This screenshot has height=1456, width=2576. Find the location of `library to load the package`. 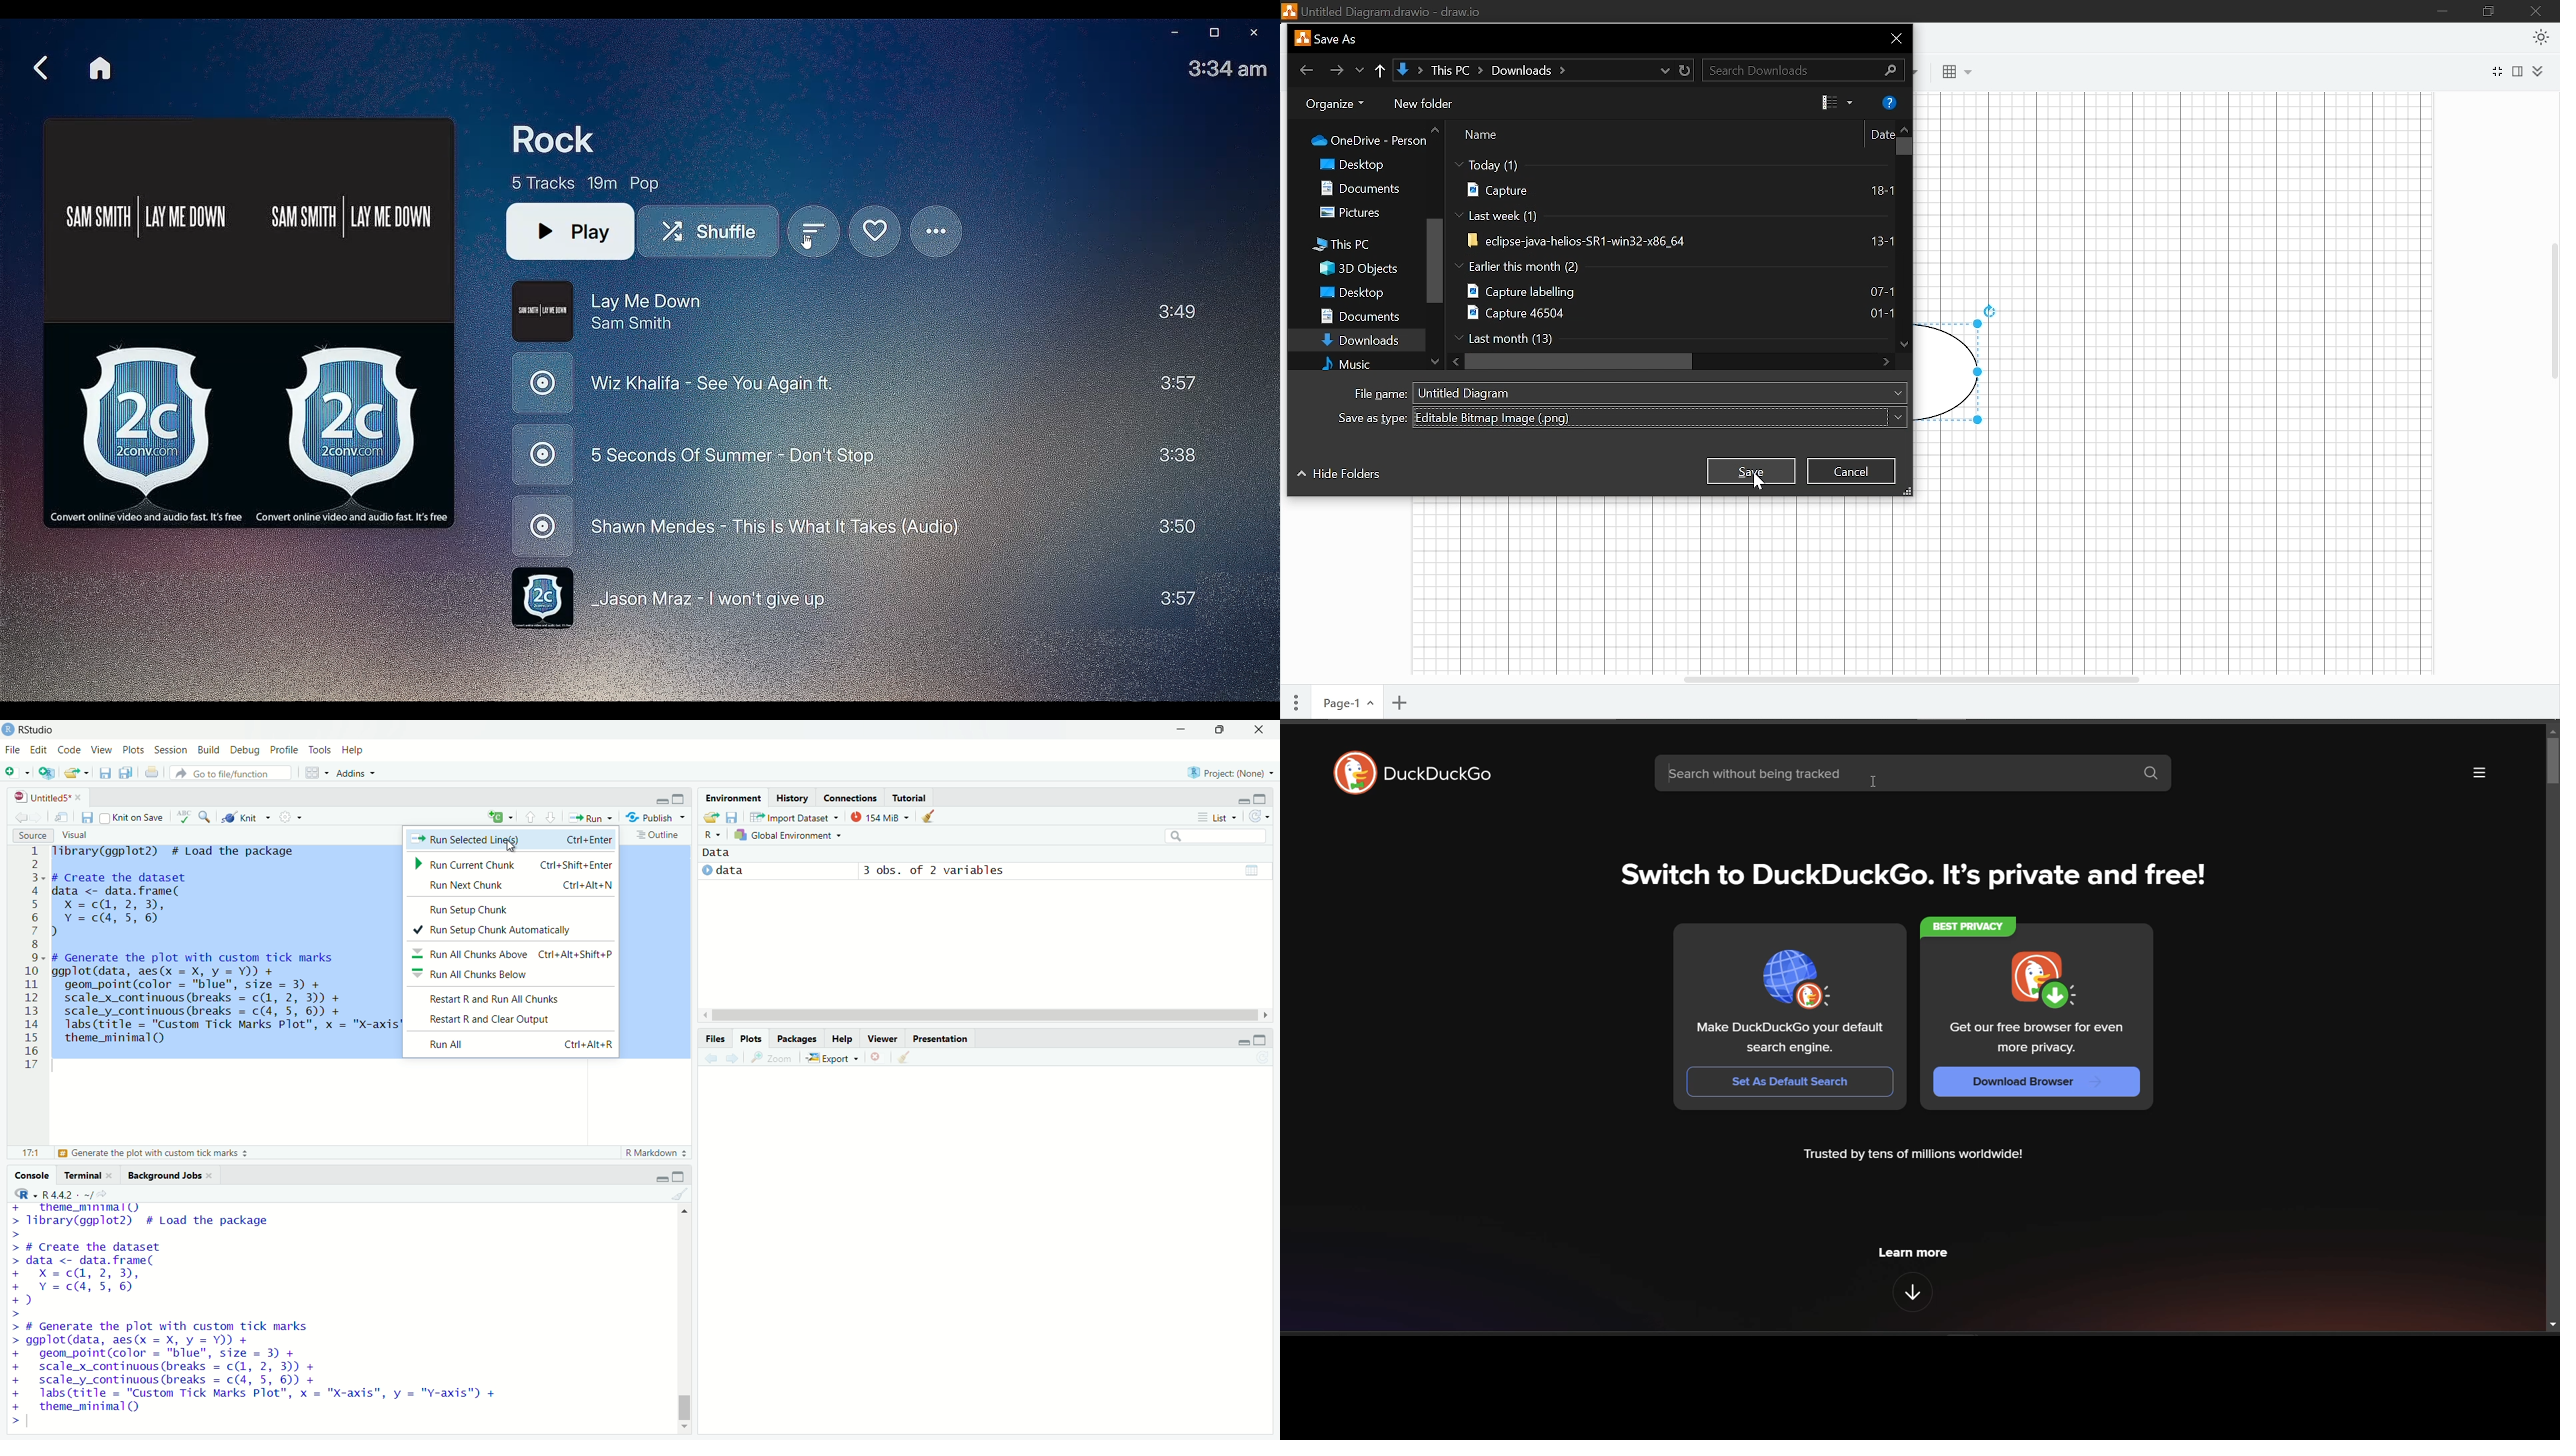

library to load the package is located at coordinates (179, 1215).